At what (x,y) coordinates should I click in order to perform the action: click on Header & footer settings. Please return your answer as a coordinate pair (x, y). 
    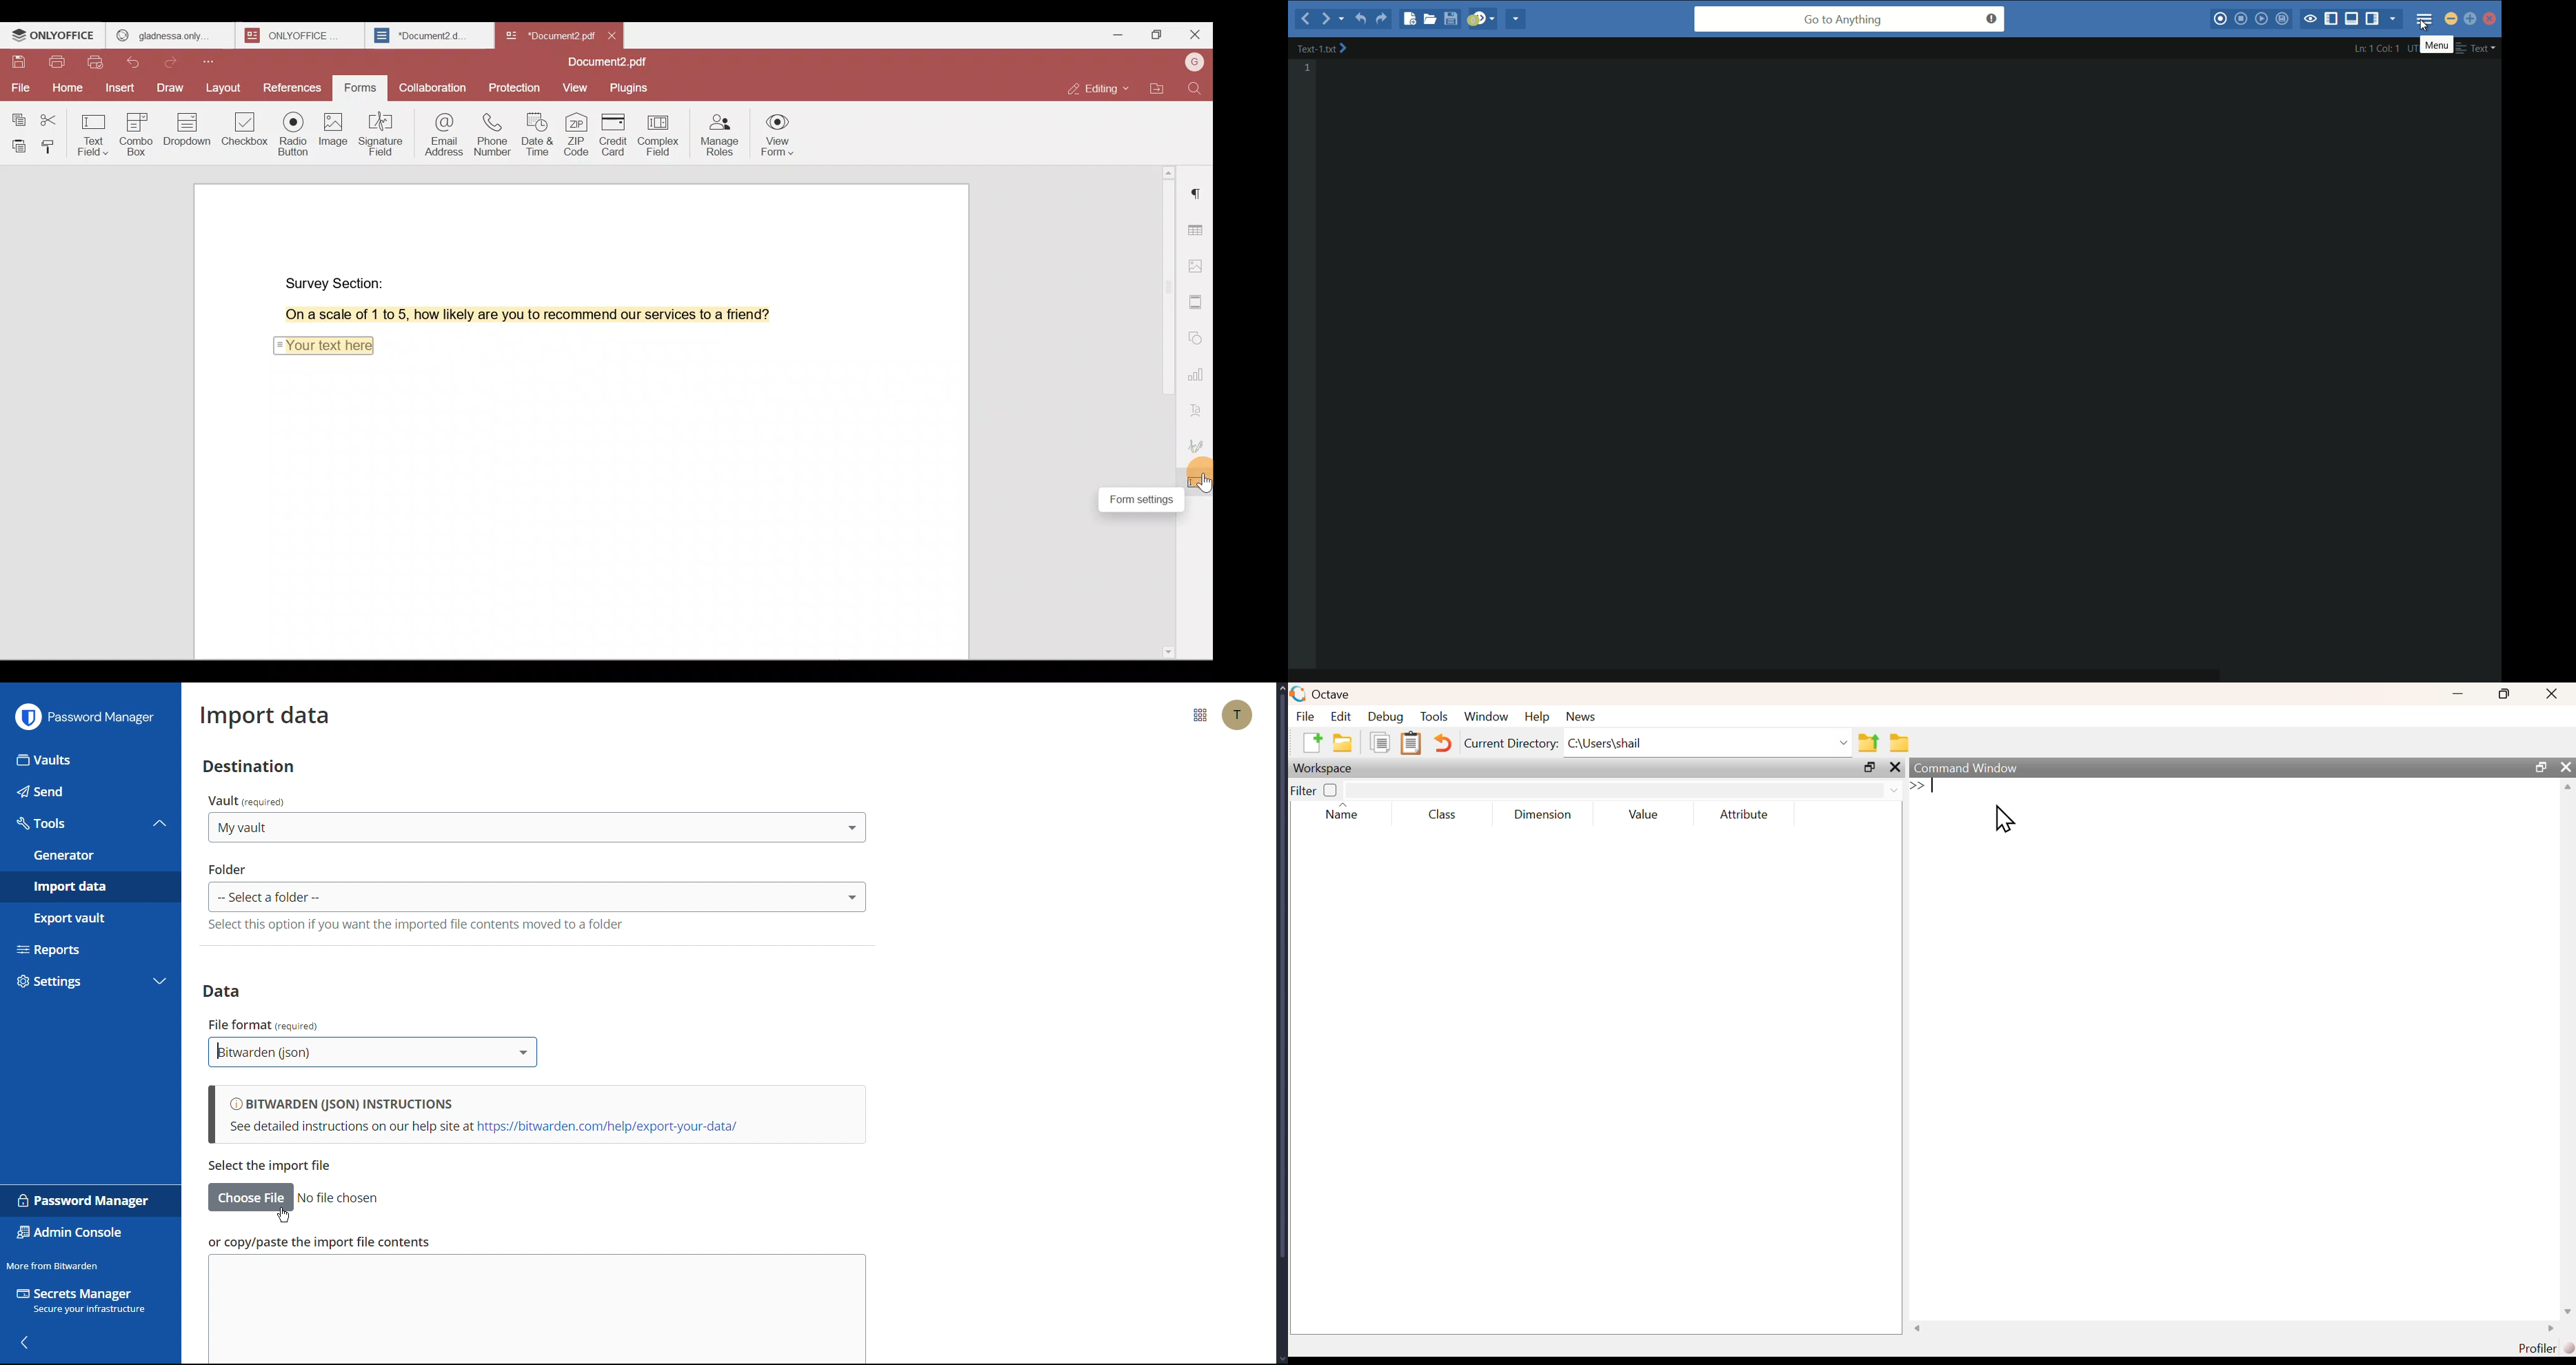
    Looking at the image, I should click on (1198, 301).